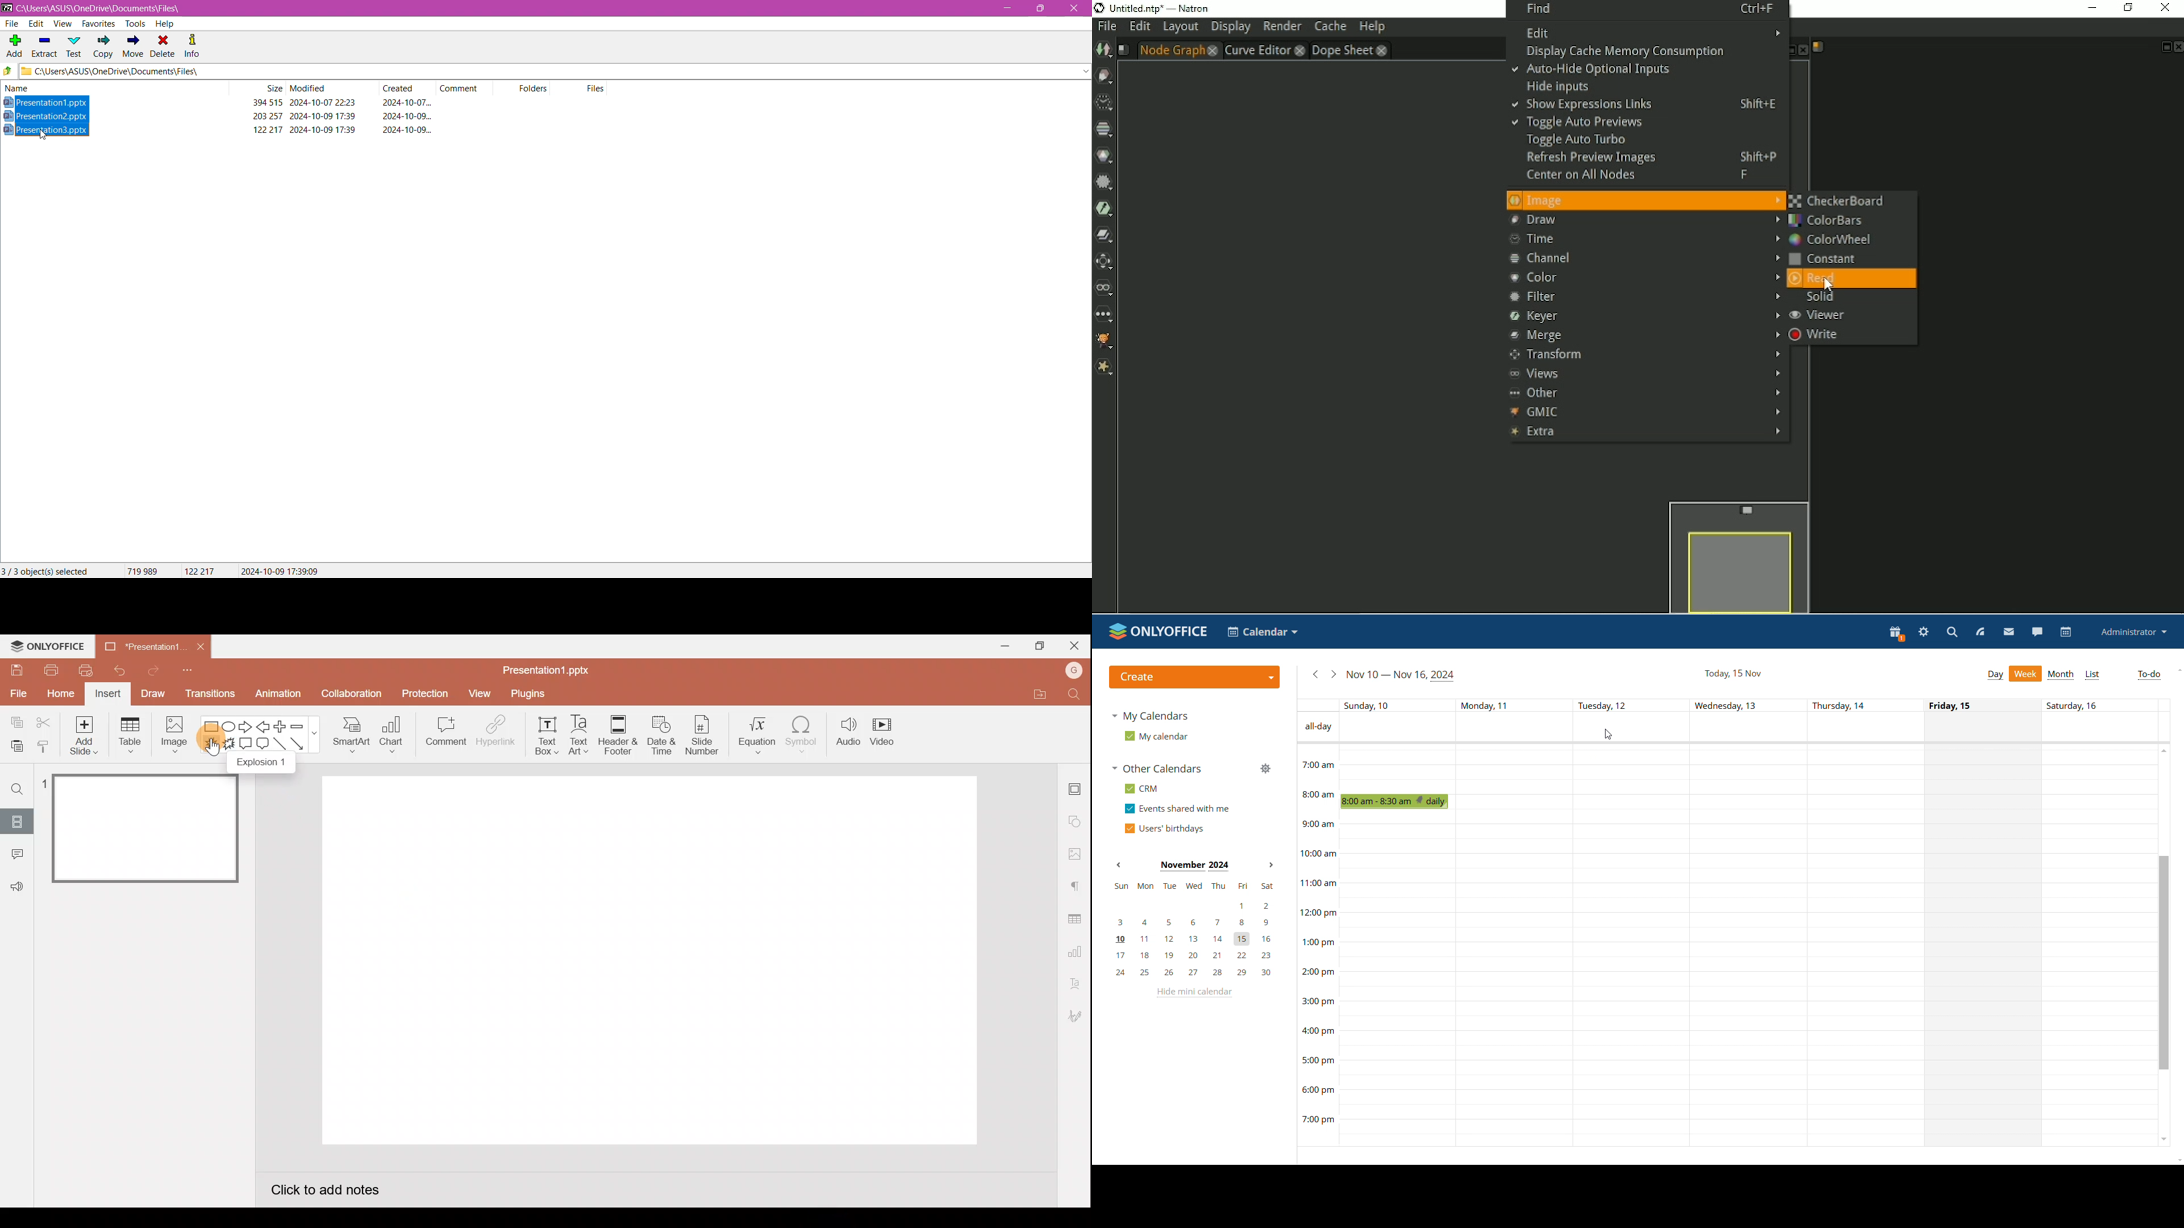  Describe the element at coordinates (164, 24) in the screenshot. I see `Help` at that location.